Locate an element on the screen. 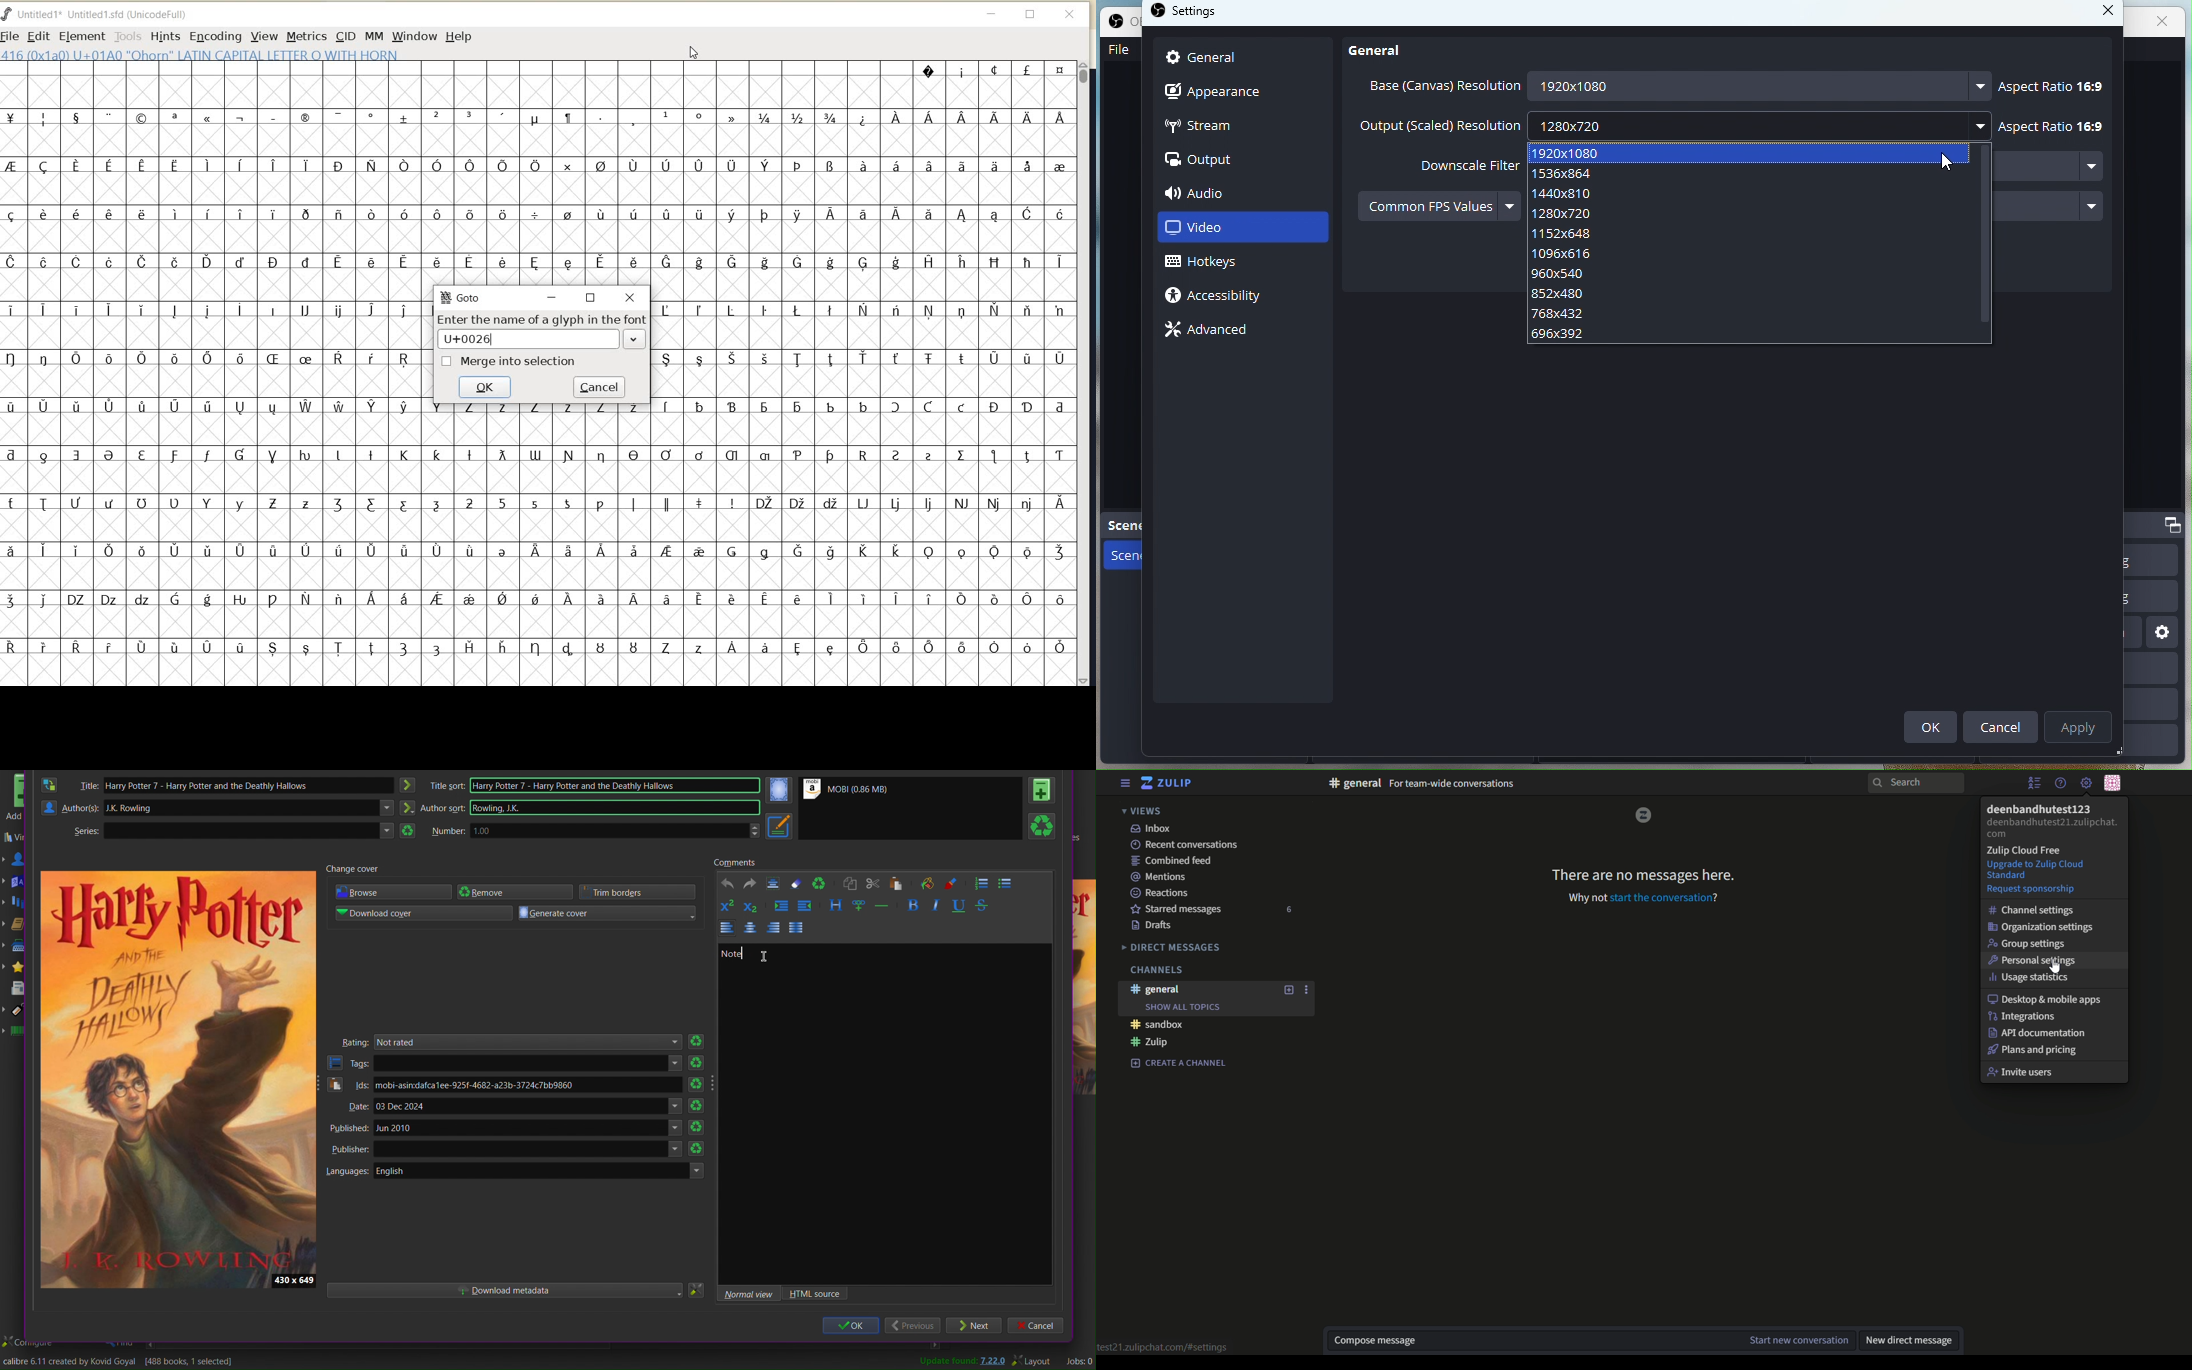 This screenshot has width=2212, height=1372. 696x392 is located at coordinates (1746, 336).